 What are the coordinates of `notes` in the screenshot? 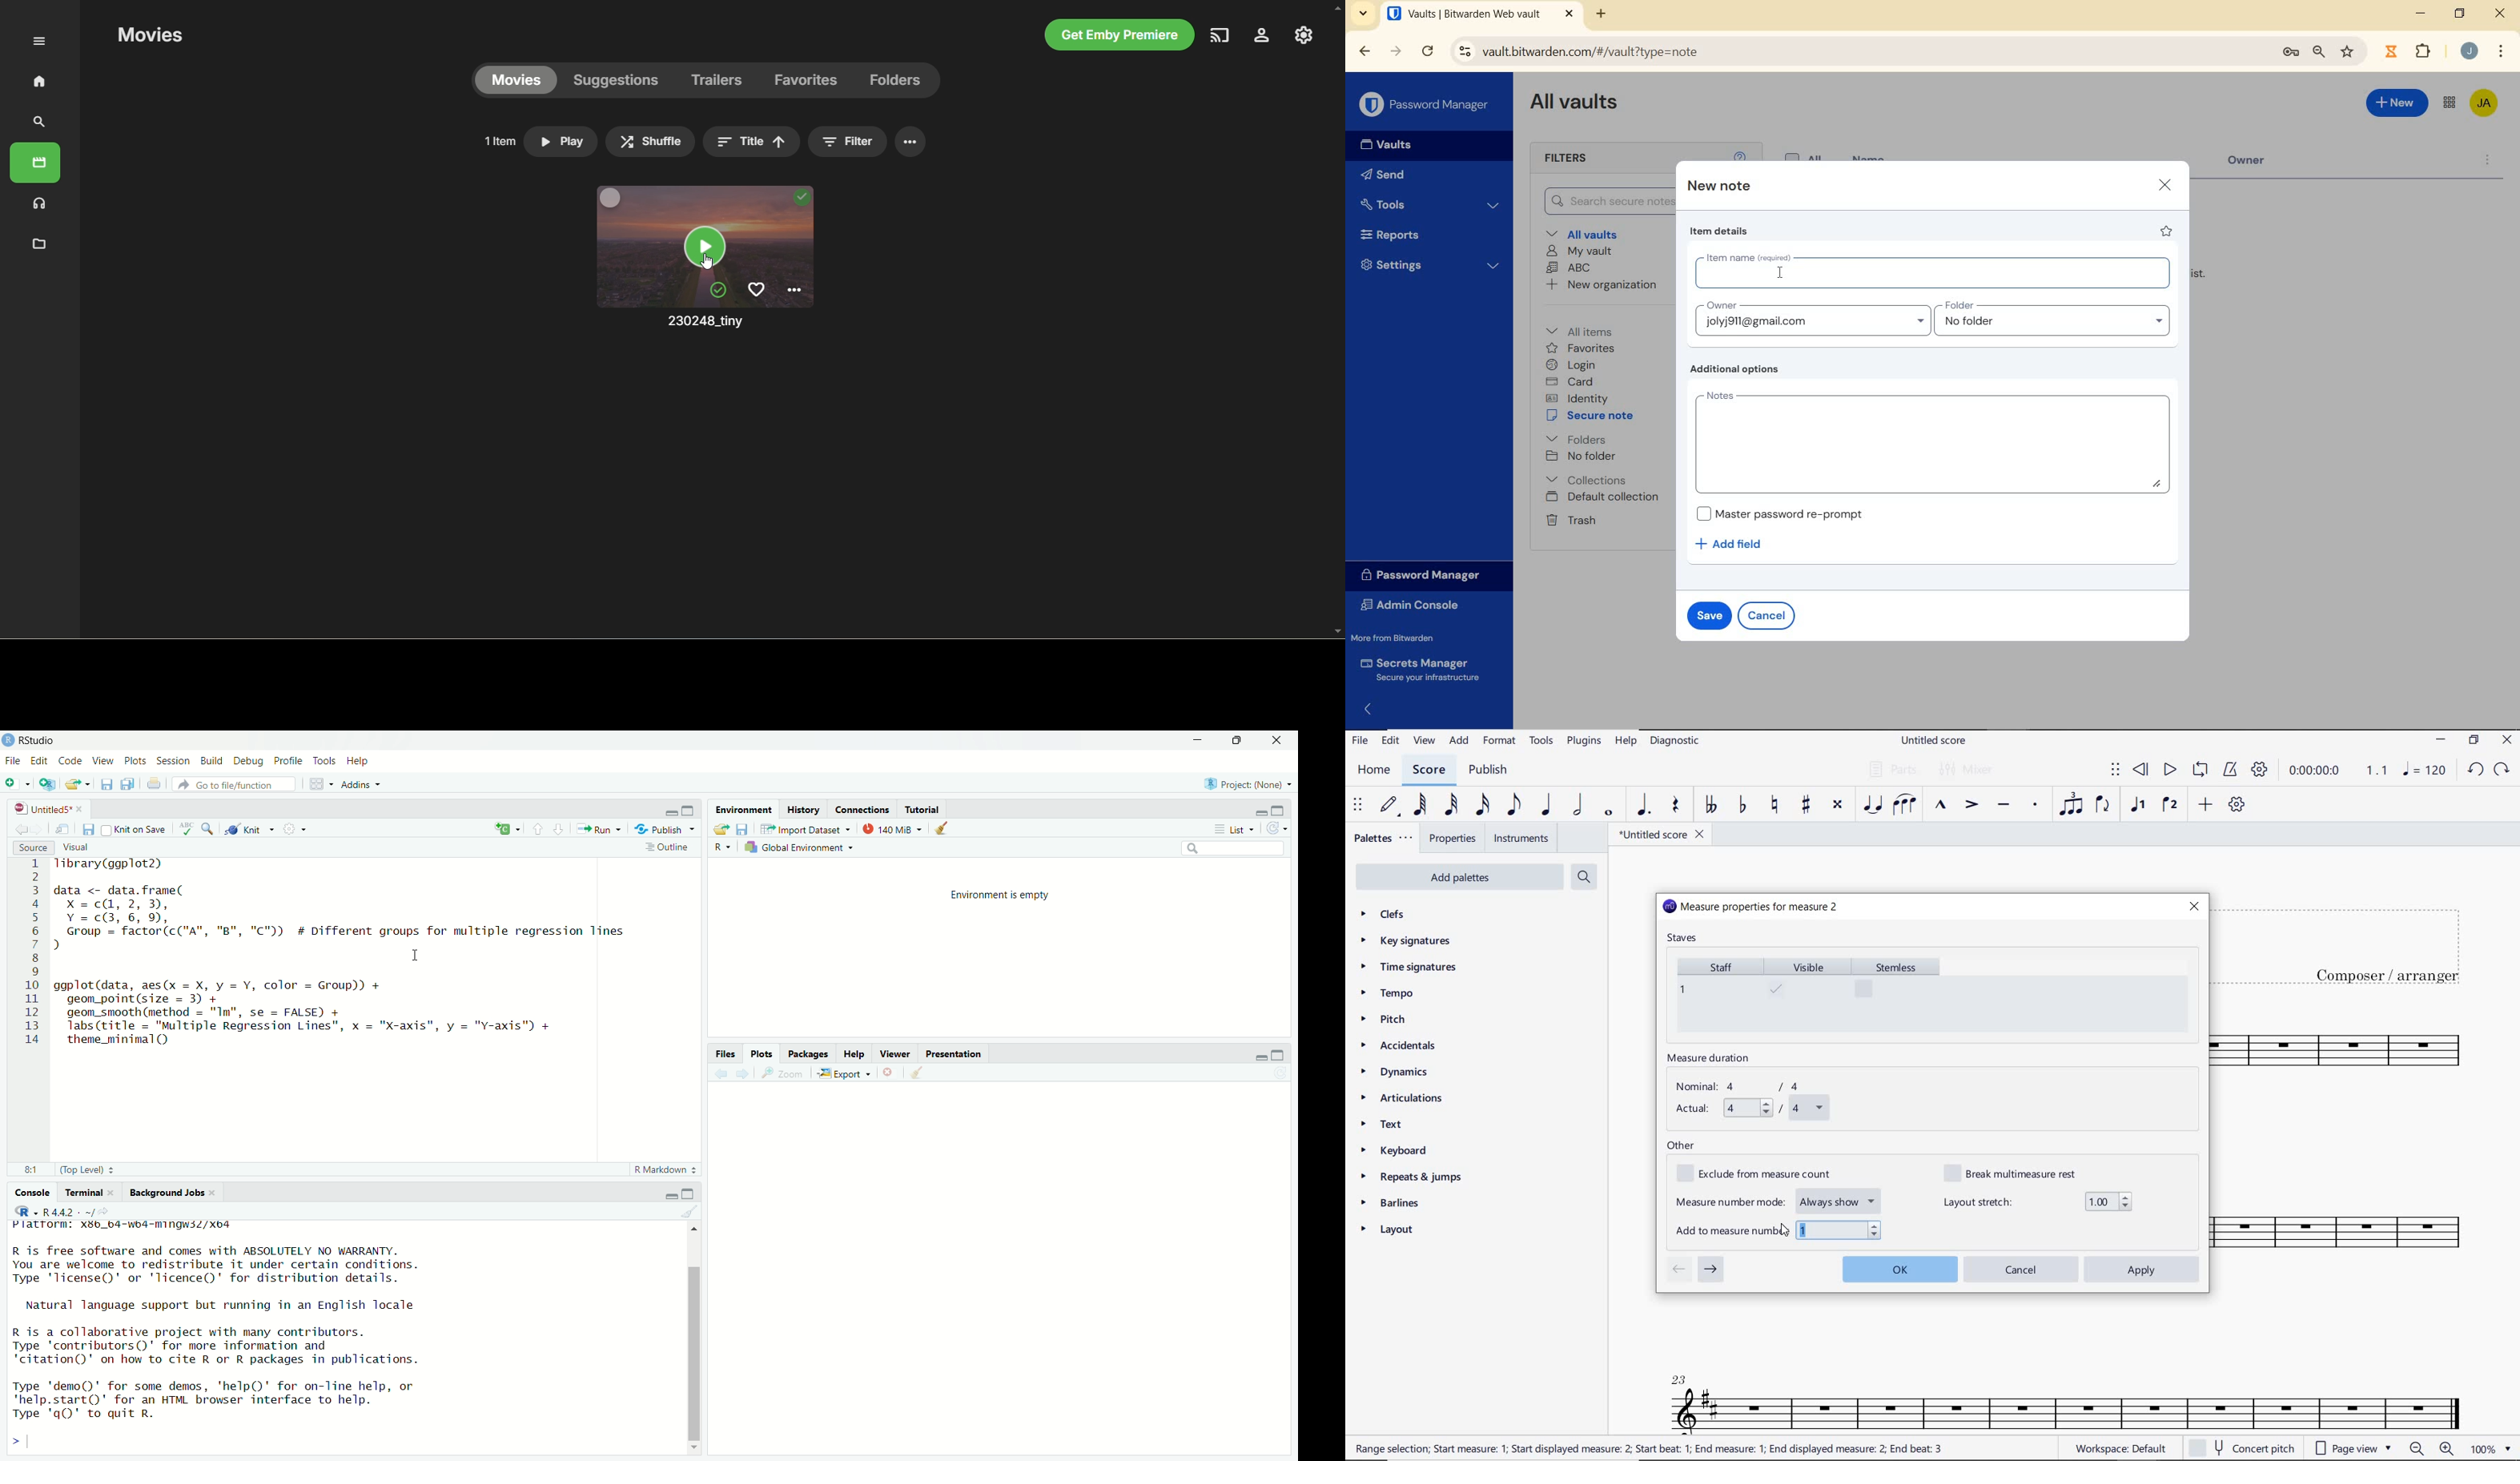 It's located at (1931, 440).